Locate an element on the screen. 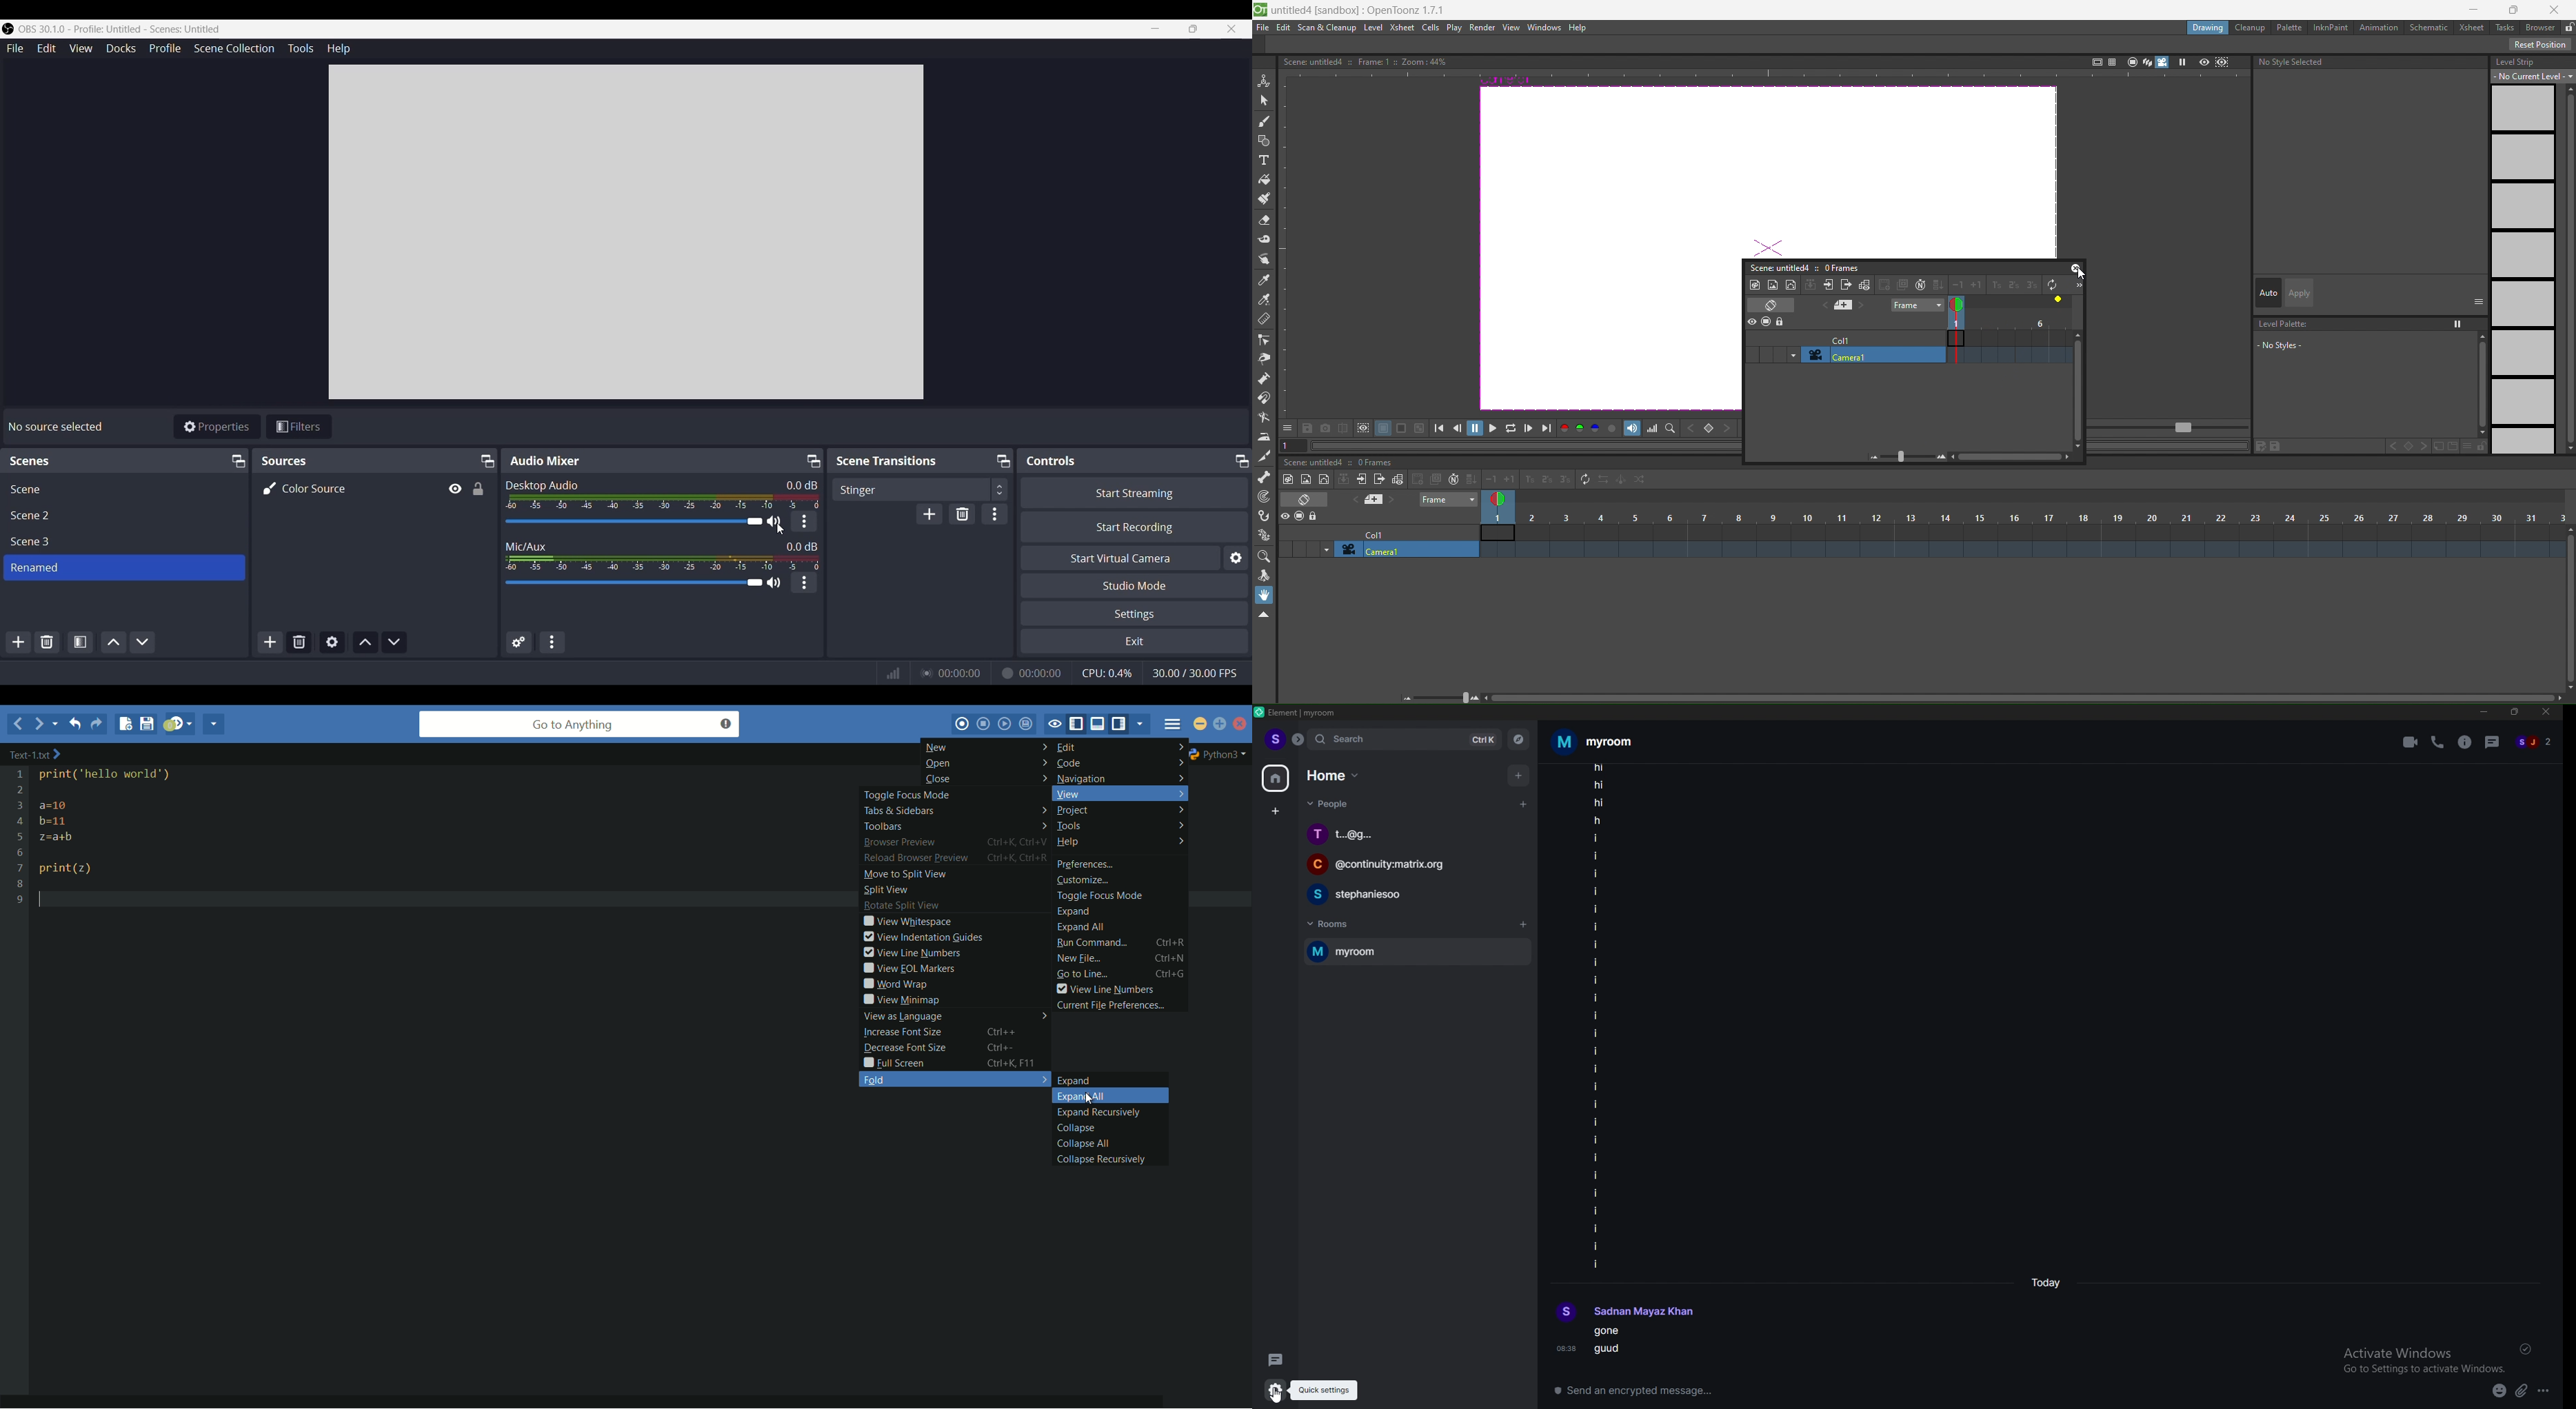  rbg picker tool is located at coordinates (1265, 300).